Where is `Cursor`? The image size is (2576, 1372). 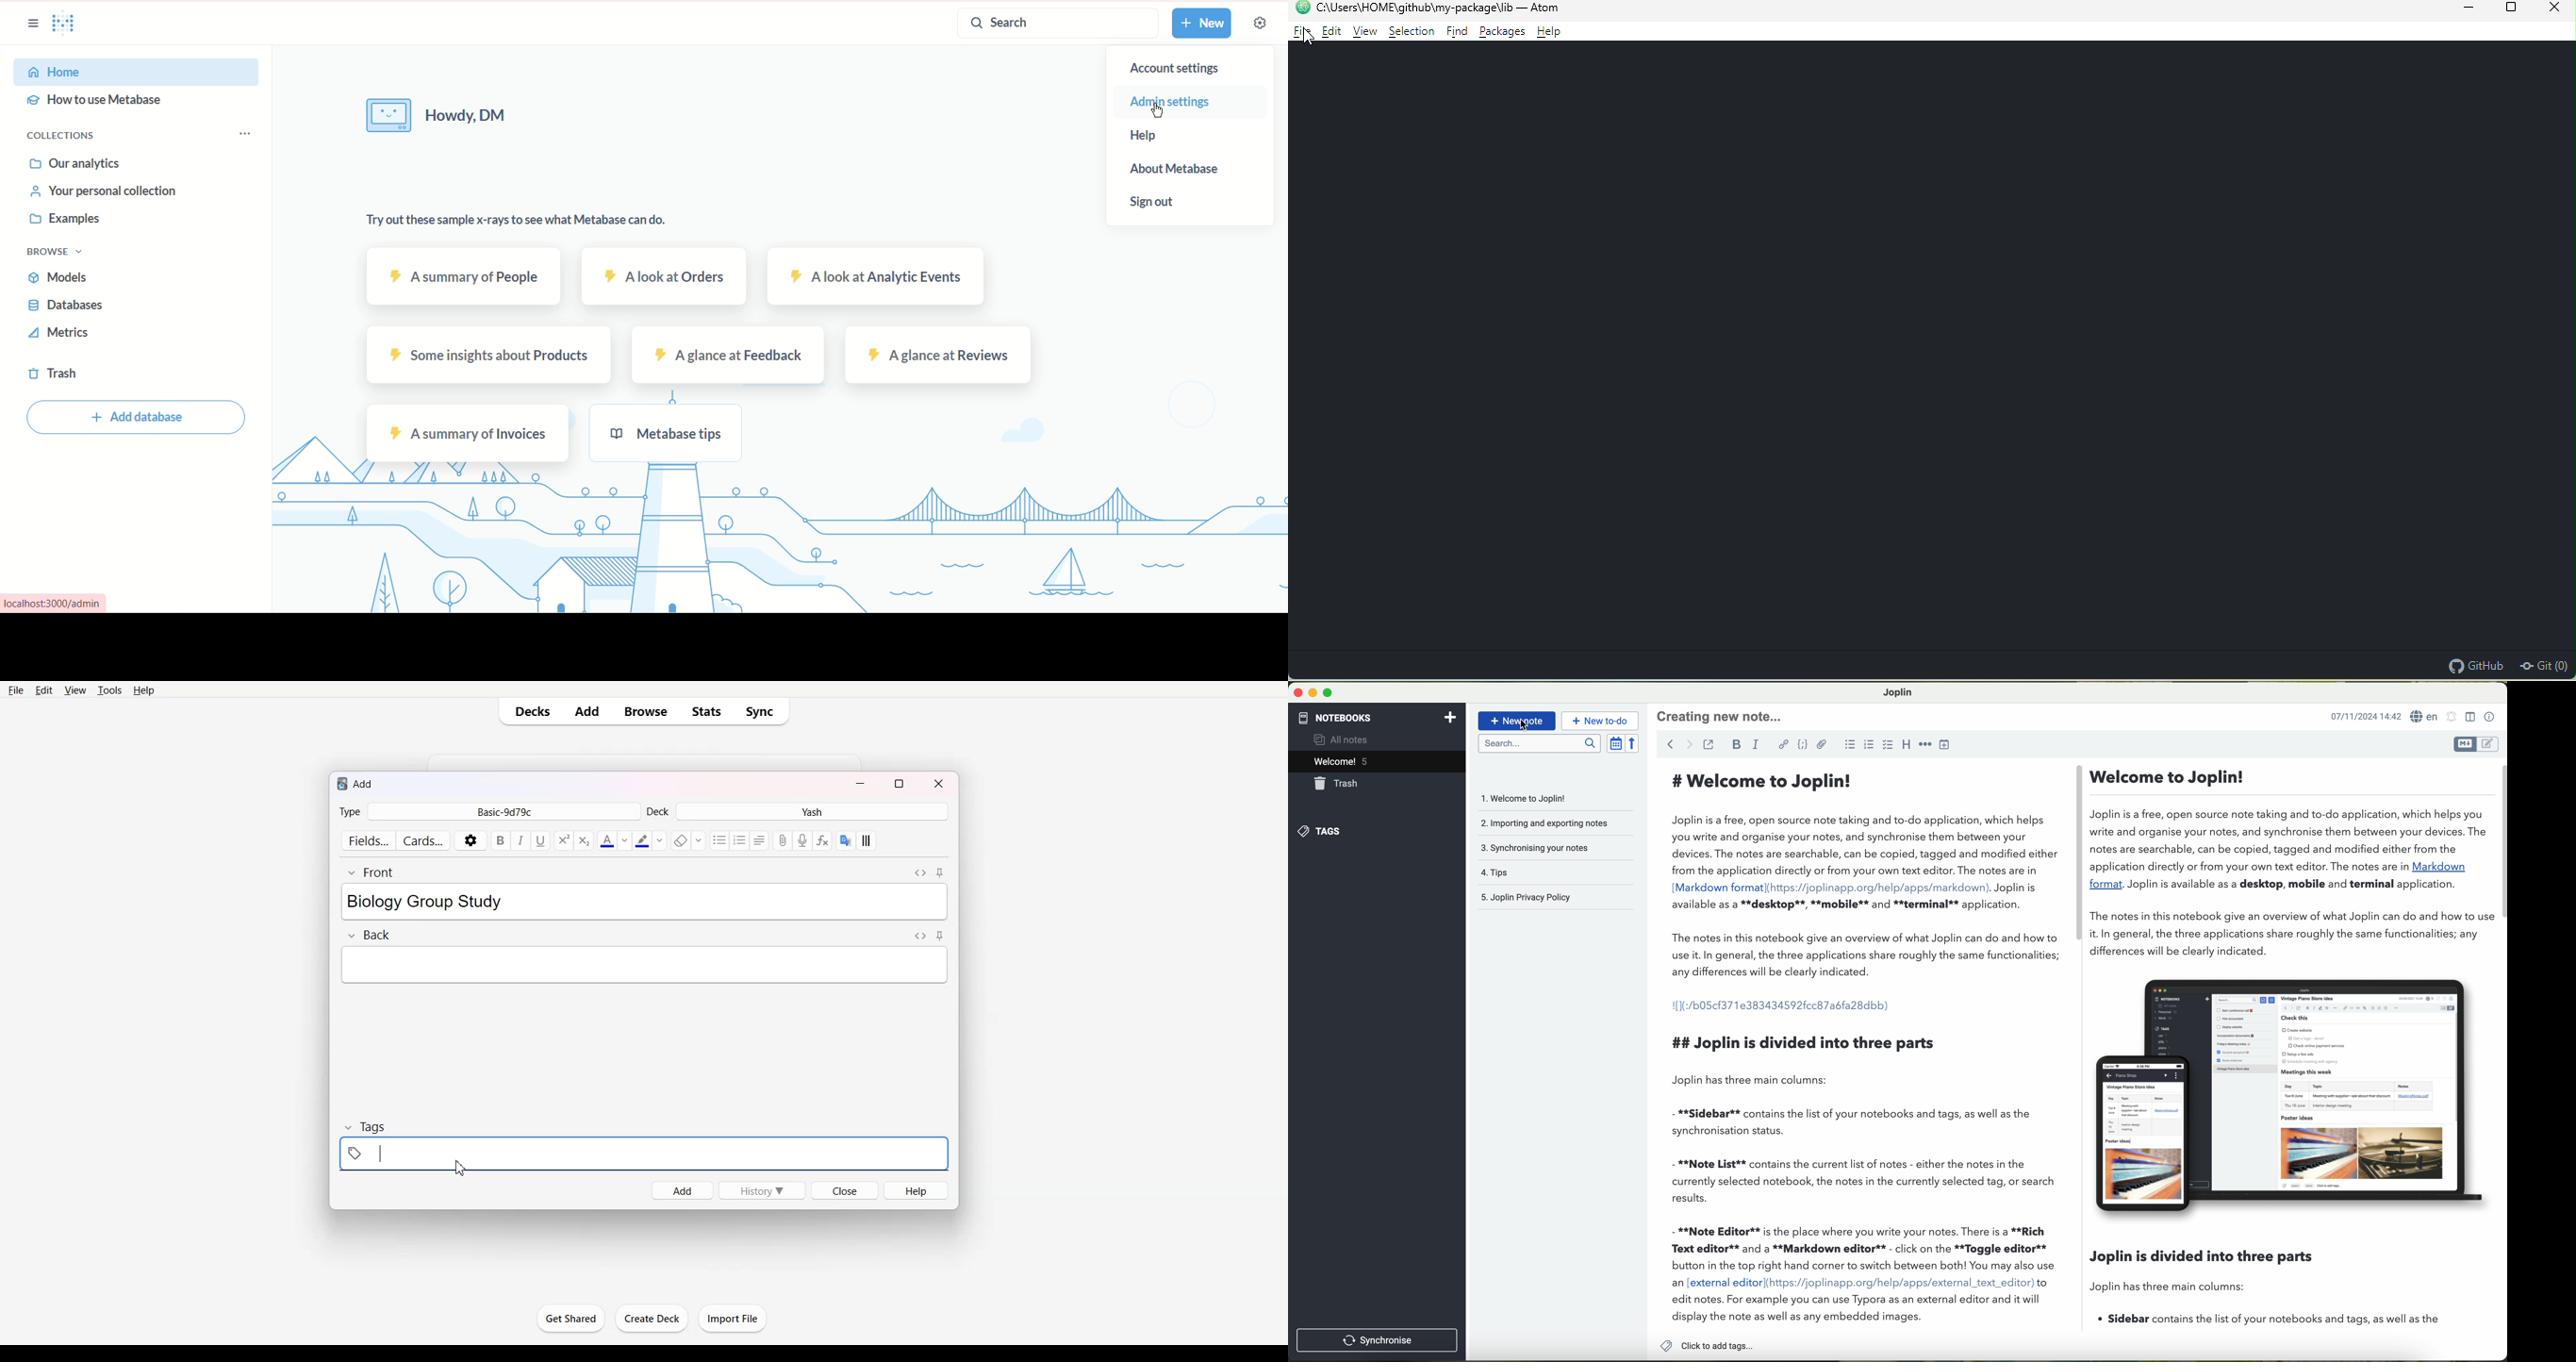
Cursor is located at coordinates (461, 1168).